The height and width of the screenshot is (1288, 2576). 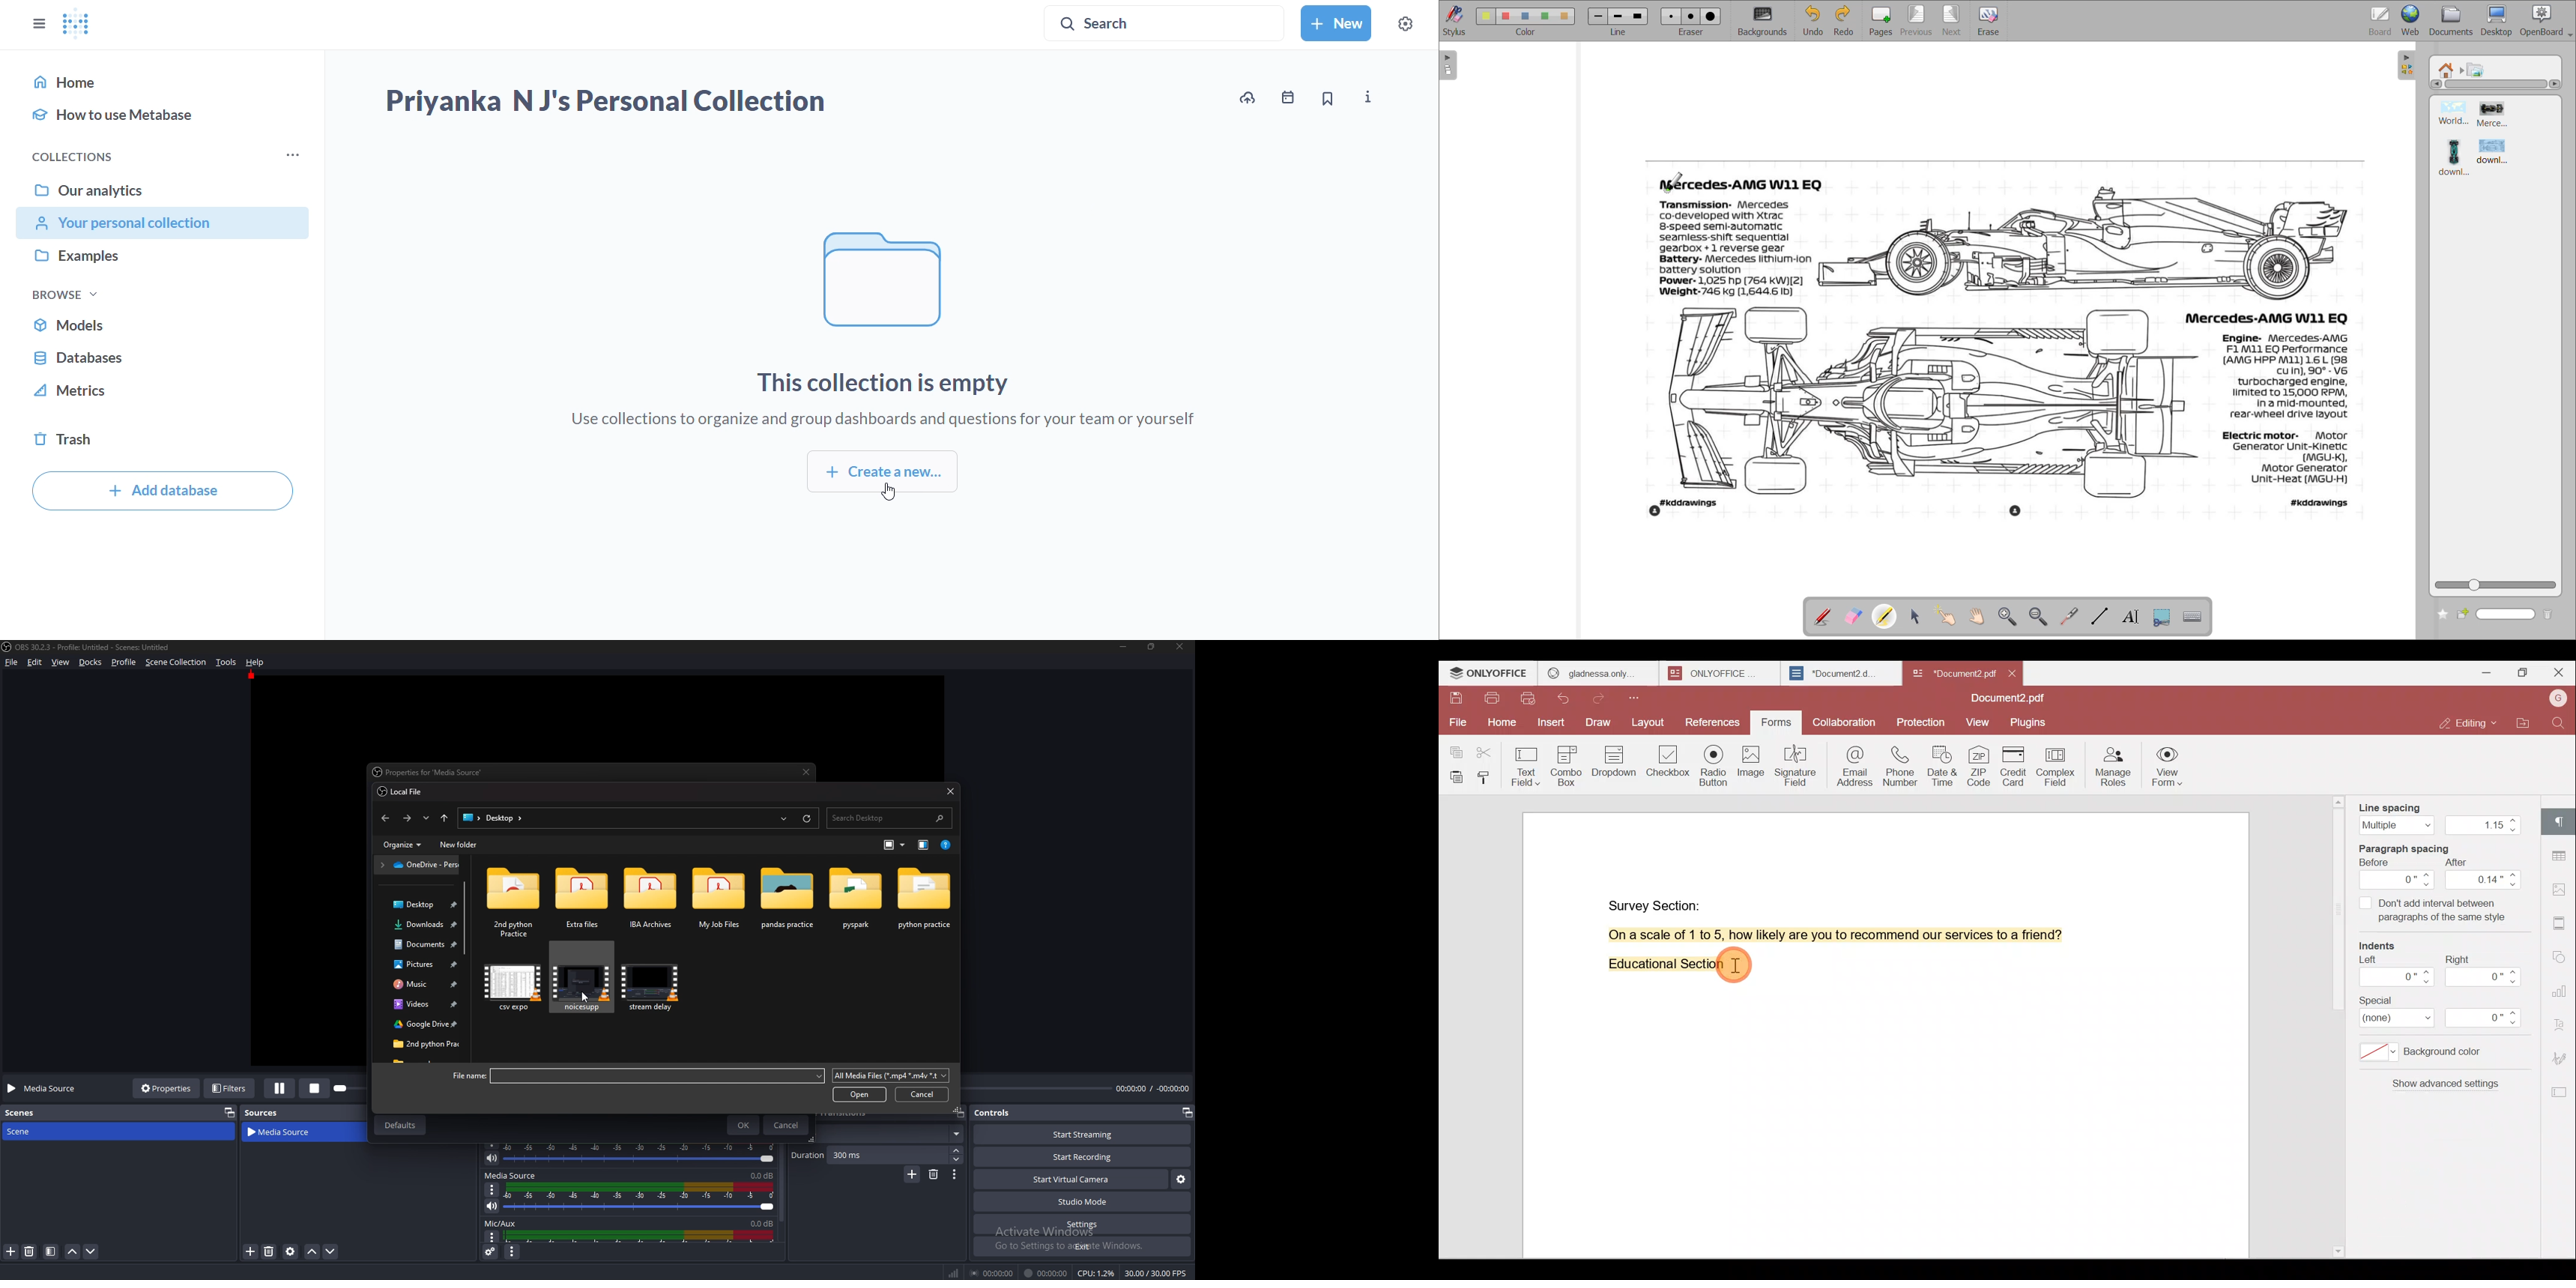 I want to click on ok, so click(x=745, y=1125).